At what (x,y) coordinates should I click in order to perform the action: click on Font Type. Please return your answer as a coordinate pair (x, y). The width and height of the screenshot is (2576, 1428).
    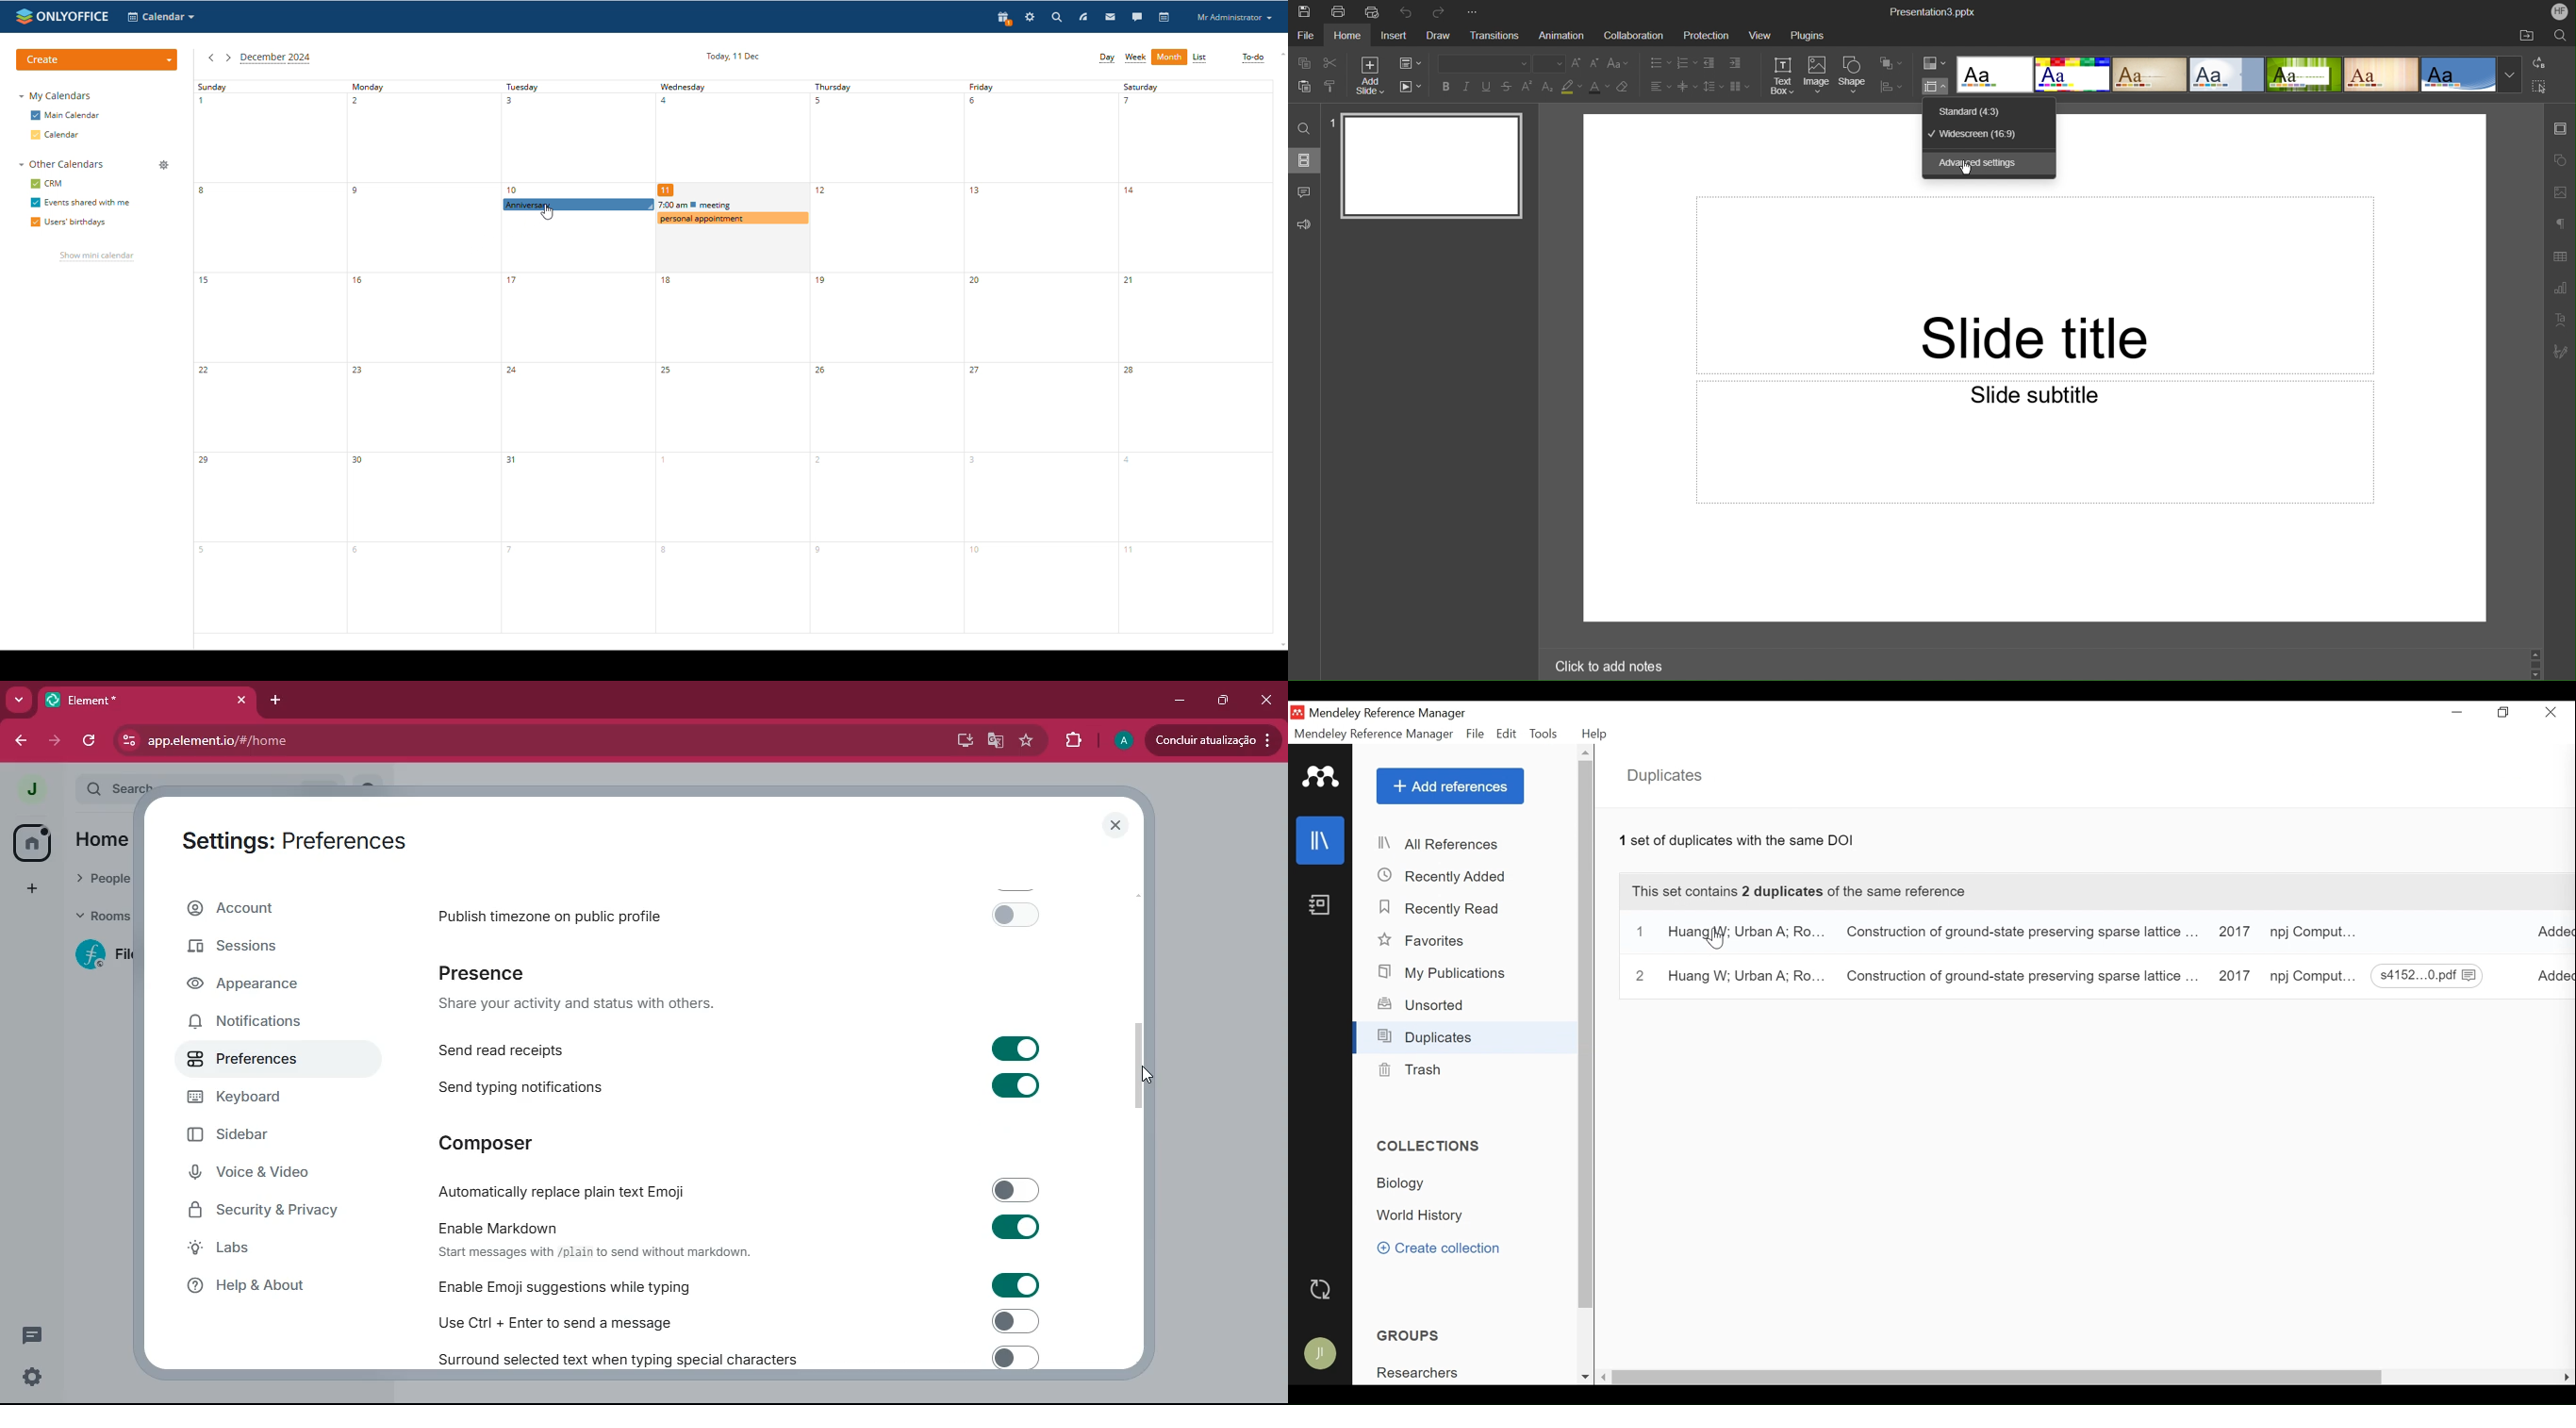
    Looking at the image, I should click on (1479, 63).